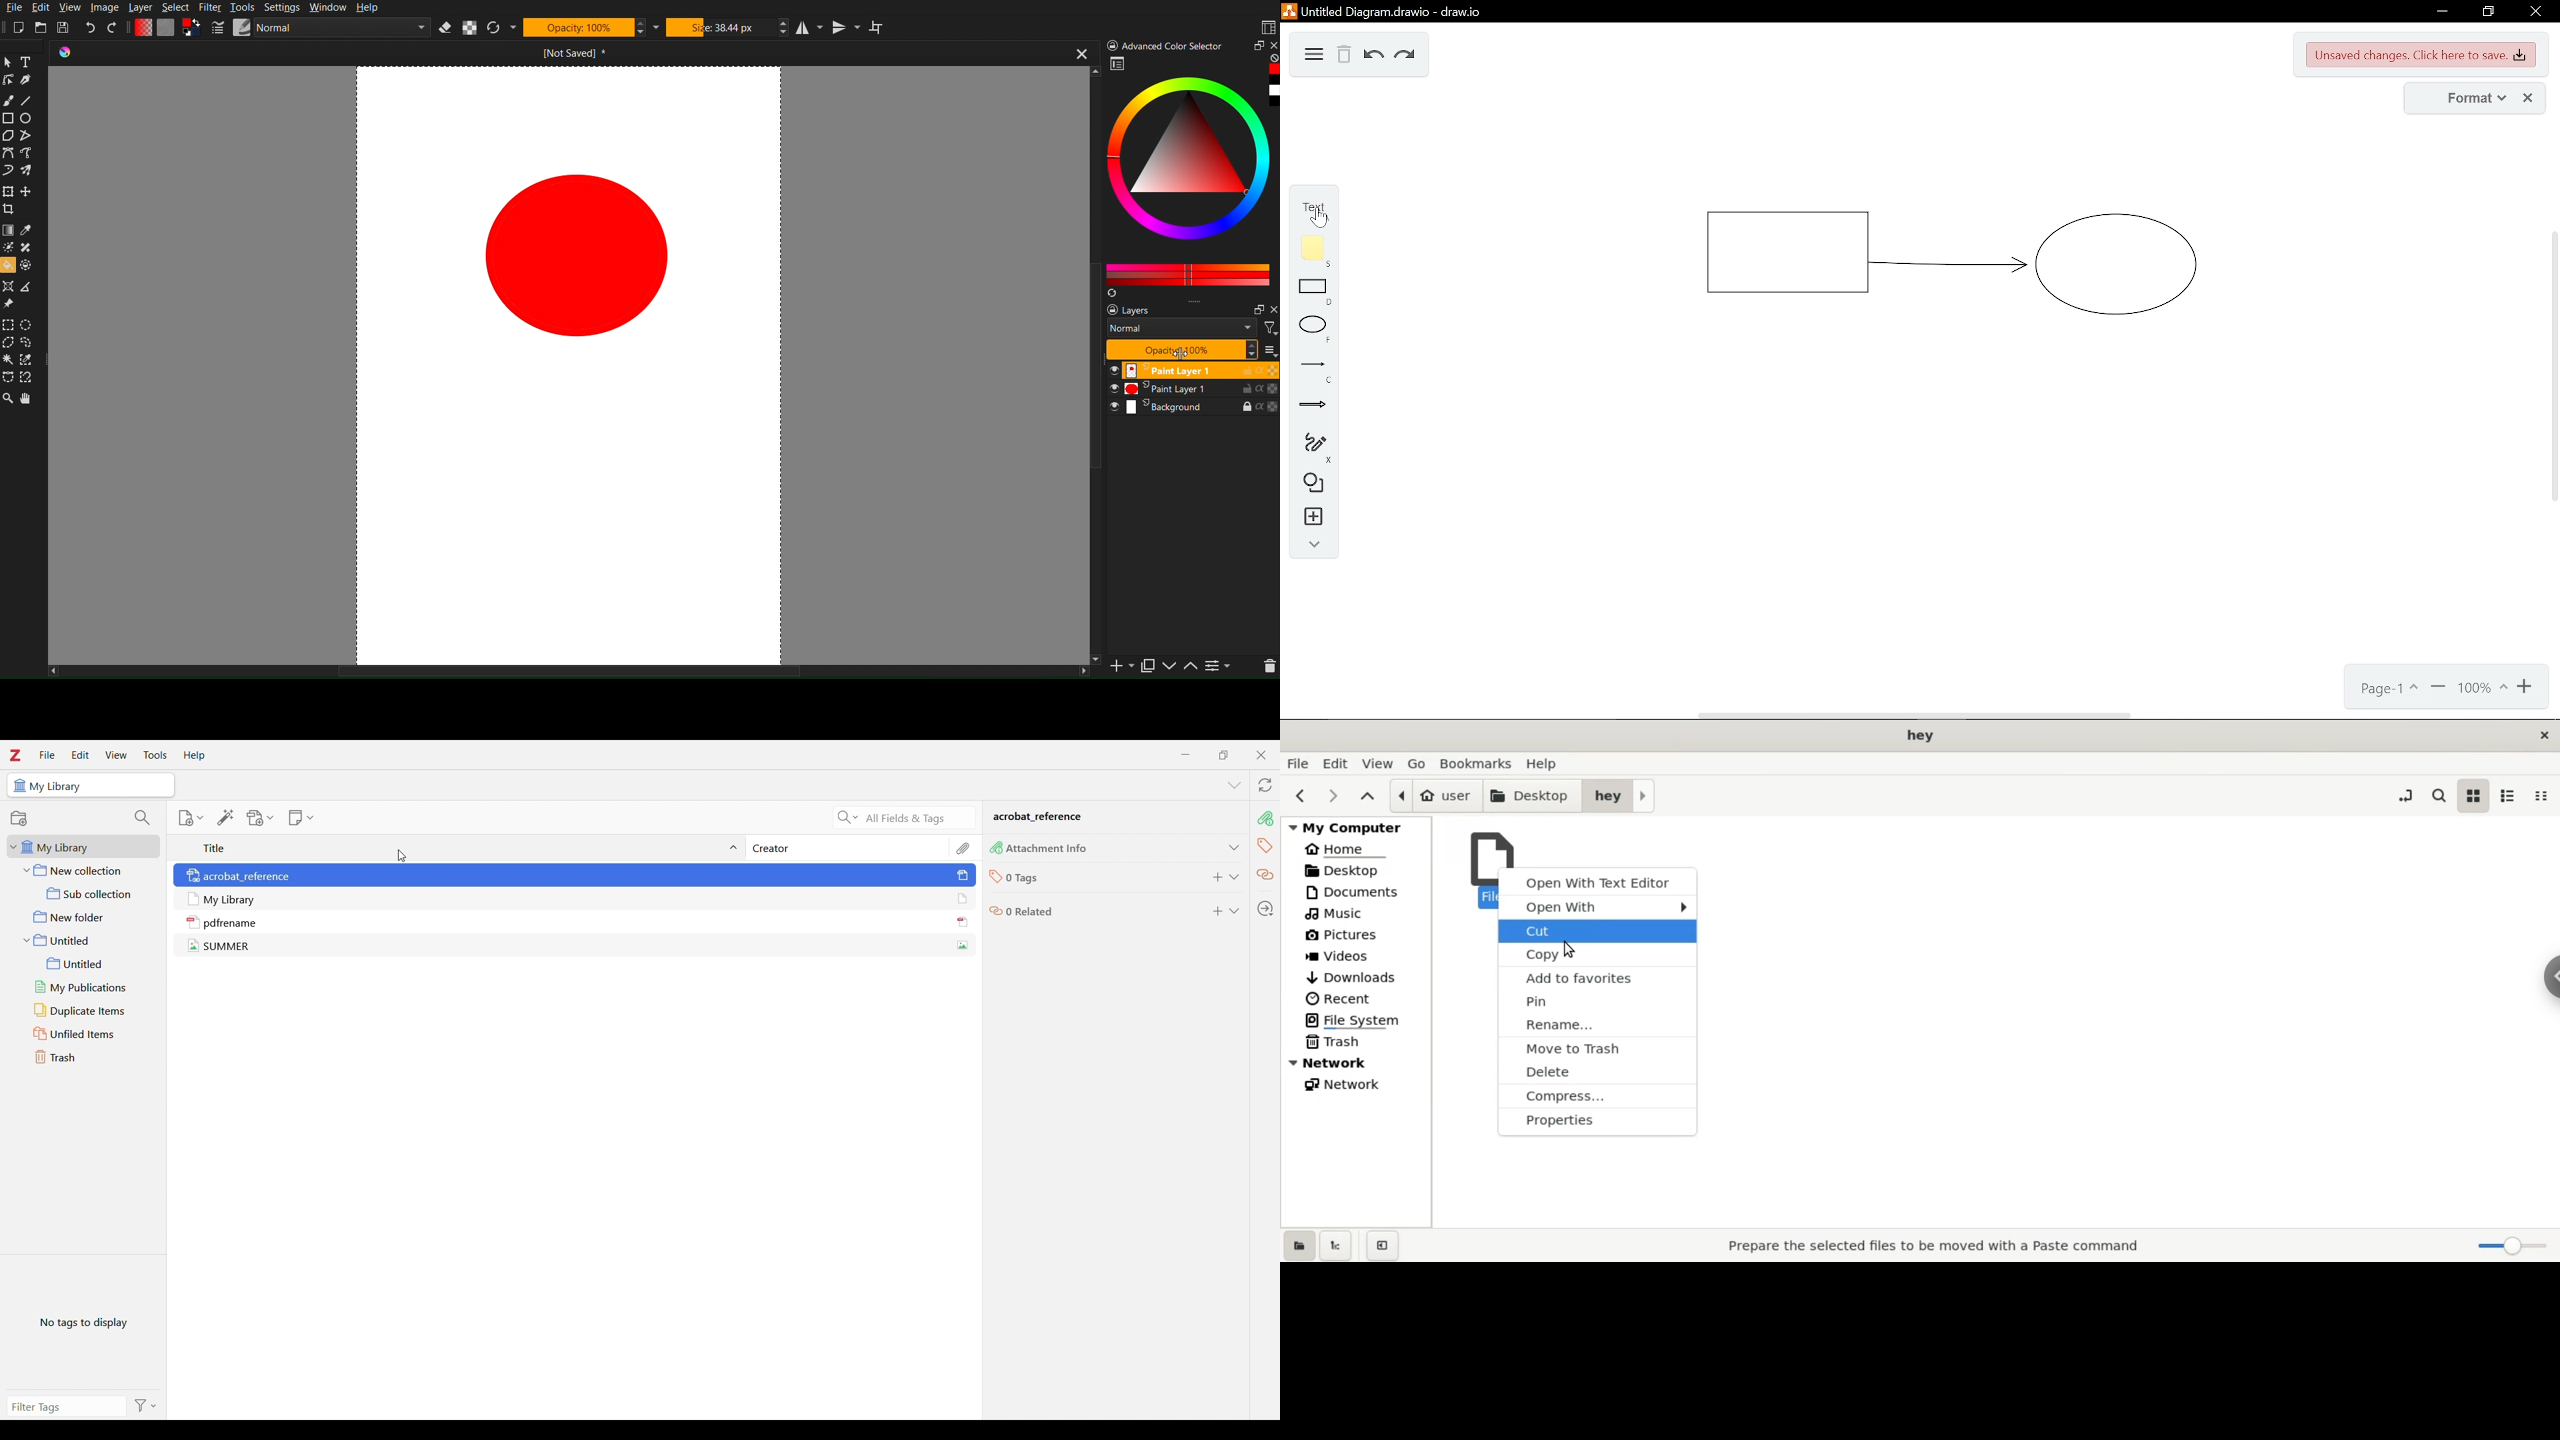 This screenshot has height=1456, width=2576. Describe the element at coordinates (1918, 737) in the screenshot. I see `title` at that location.